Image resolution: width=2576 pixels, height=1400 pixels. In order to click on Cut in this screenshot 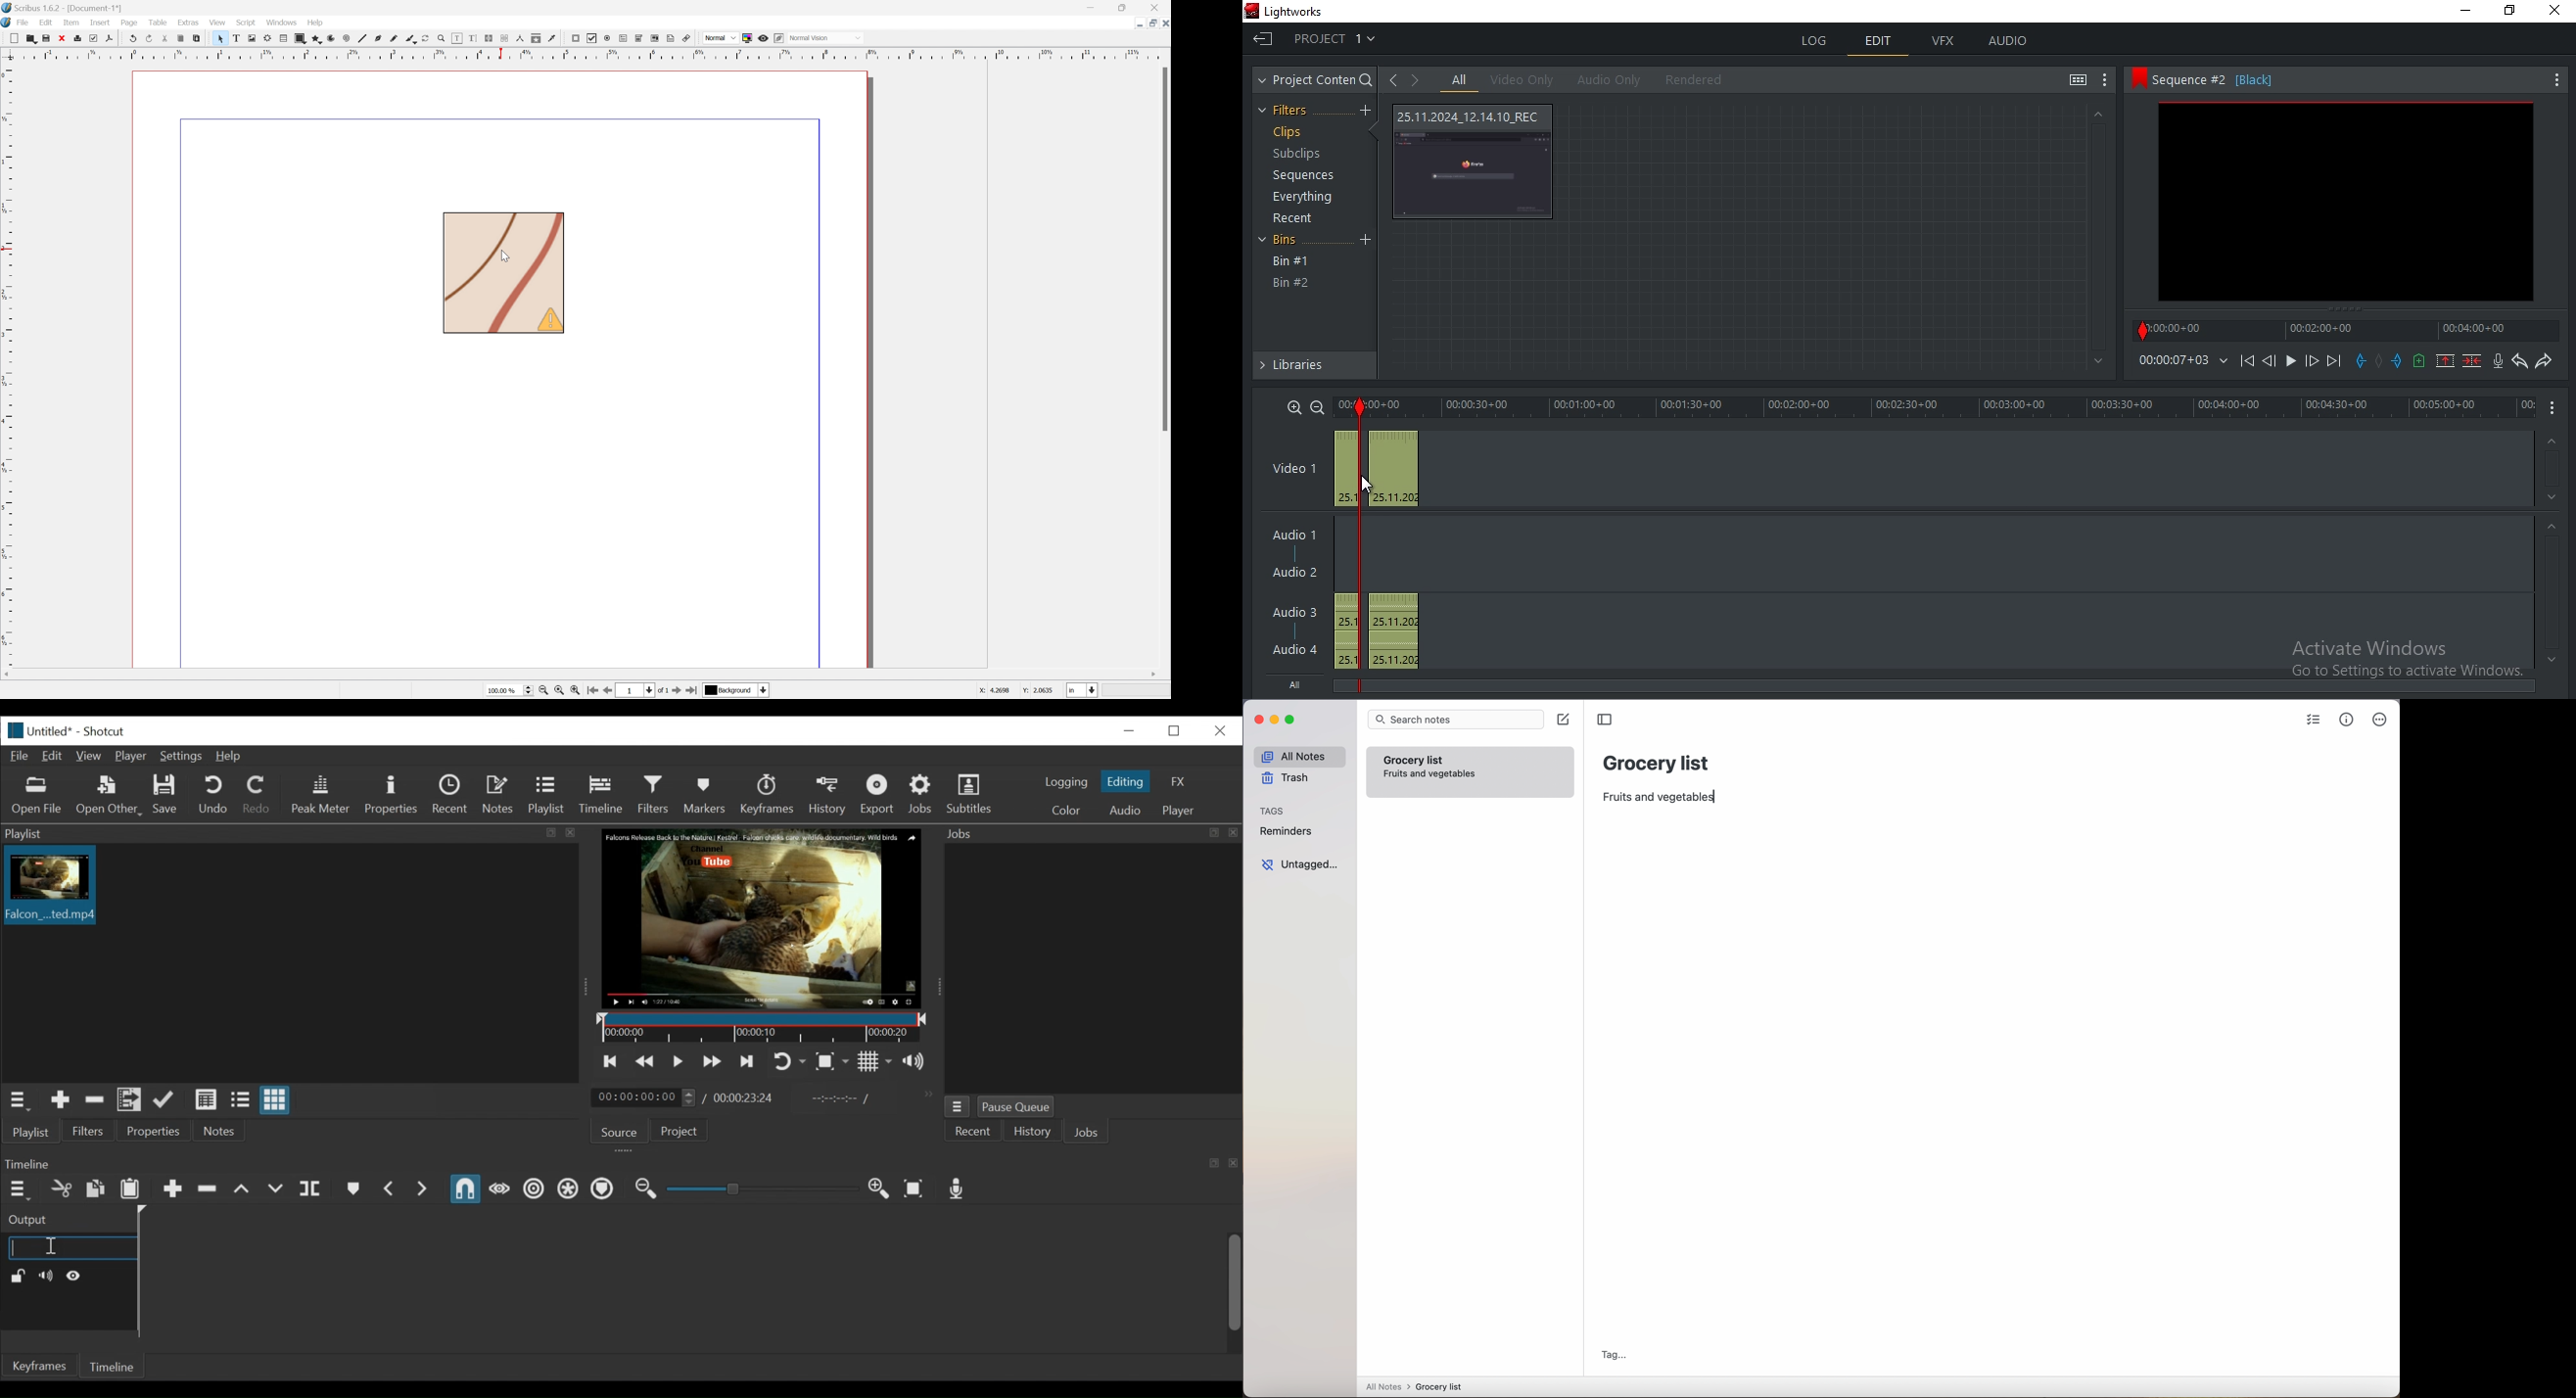, I will do `click(61, 1190)`.